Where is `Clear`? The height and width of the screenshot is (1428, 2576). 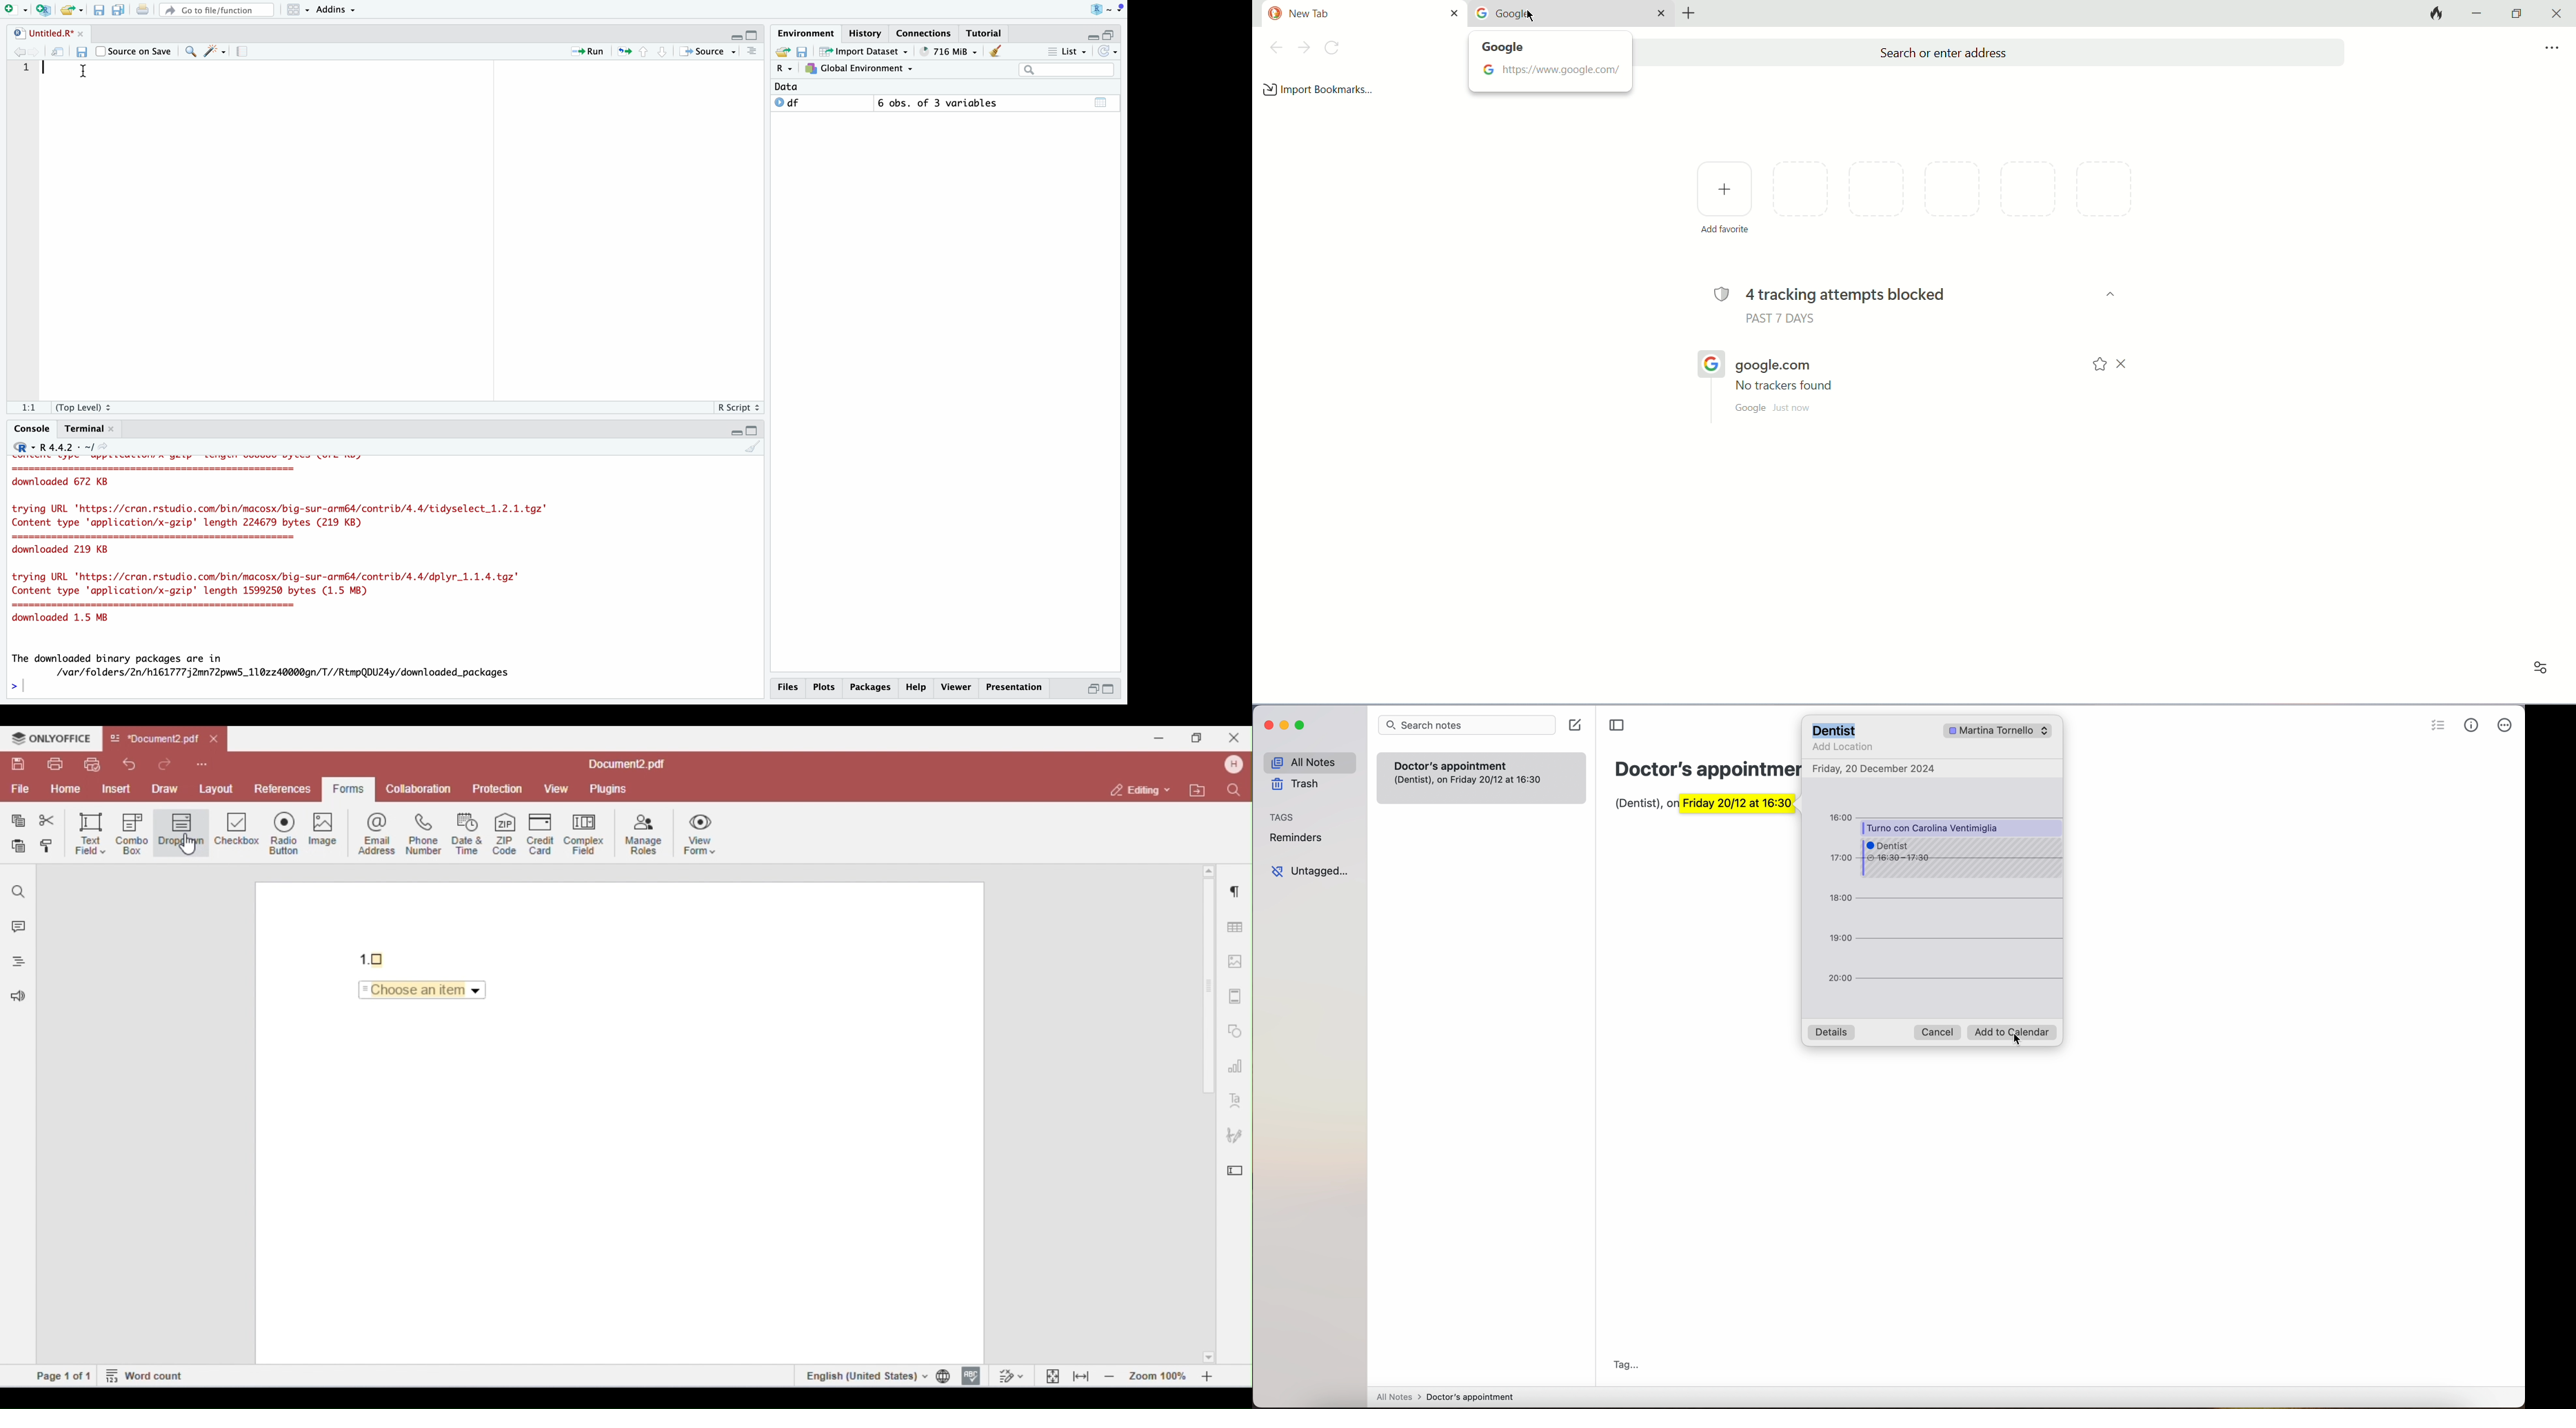
Clear is located at coordinates (752, 446).